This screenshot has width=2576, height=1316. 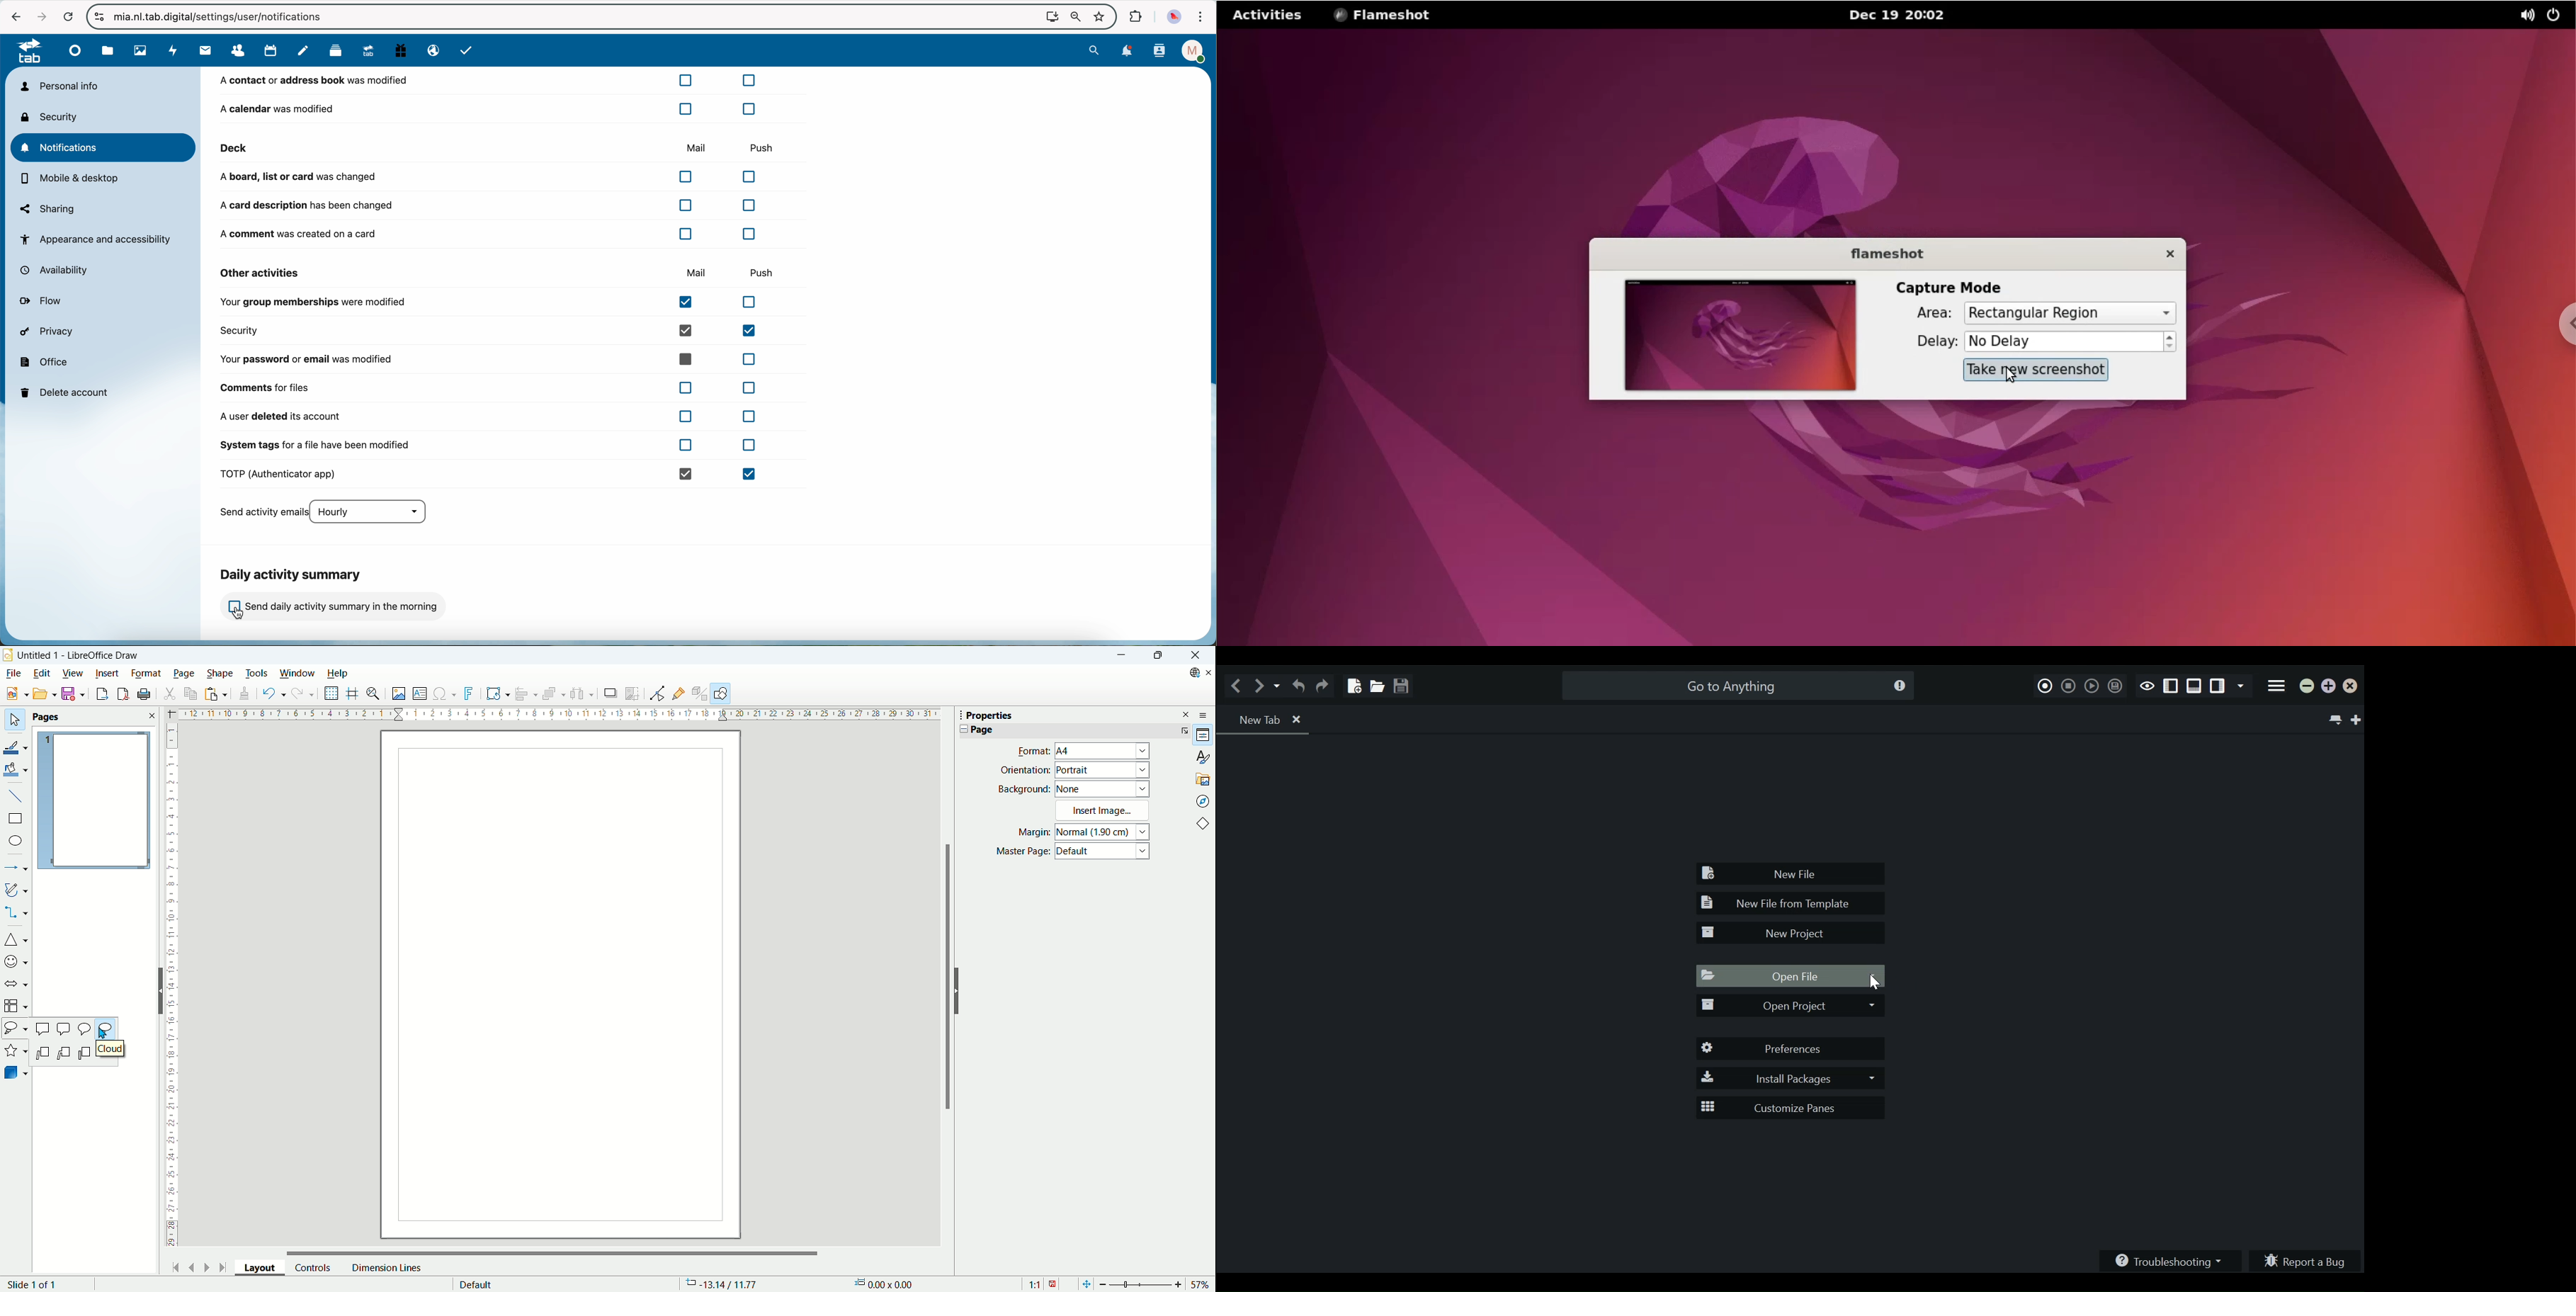 What do you see at coordinates (215, 694) in the screenshot?
I see `paste` at bounding box center [215, 694].